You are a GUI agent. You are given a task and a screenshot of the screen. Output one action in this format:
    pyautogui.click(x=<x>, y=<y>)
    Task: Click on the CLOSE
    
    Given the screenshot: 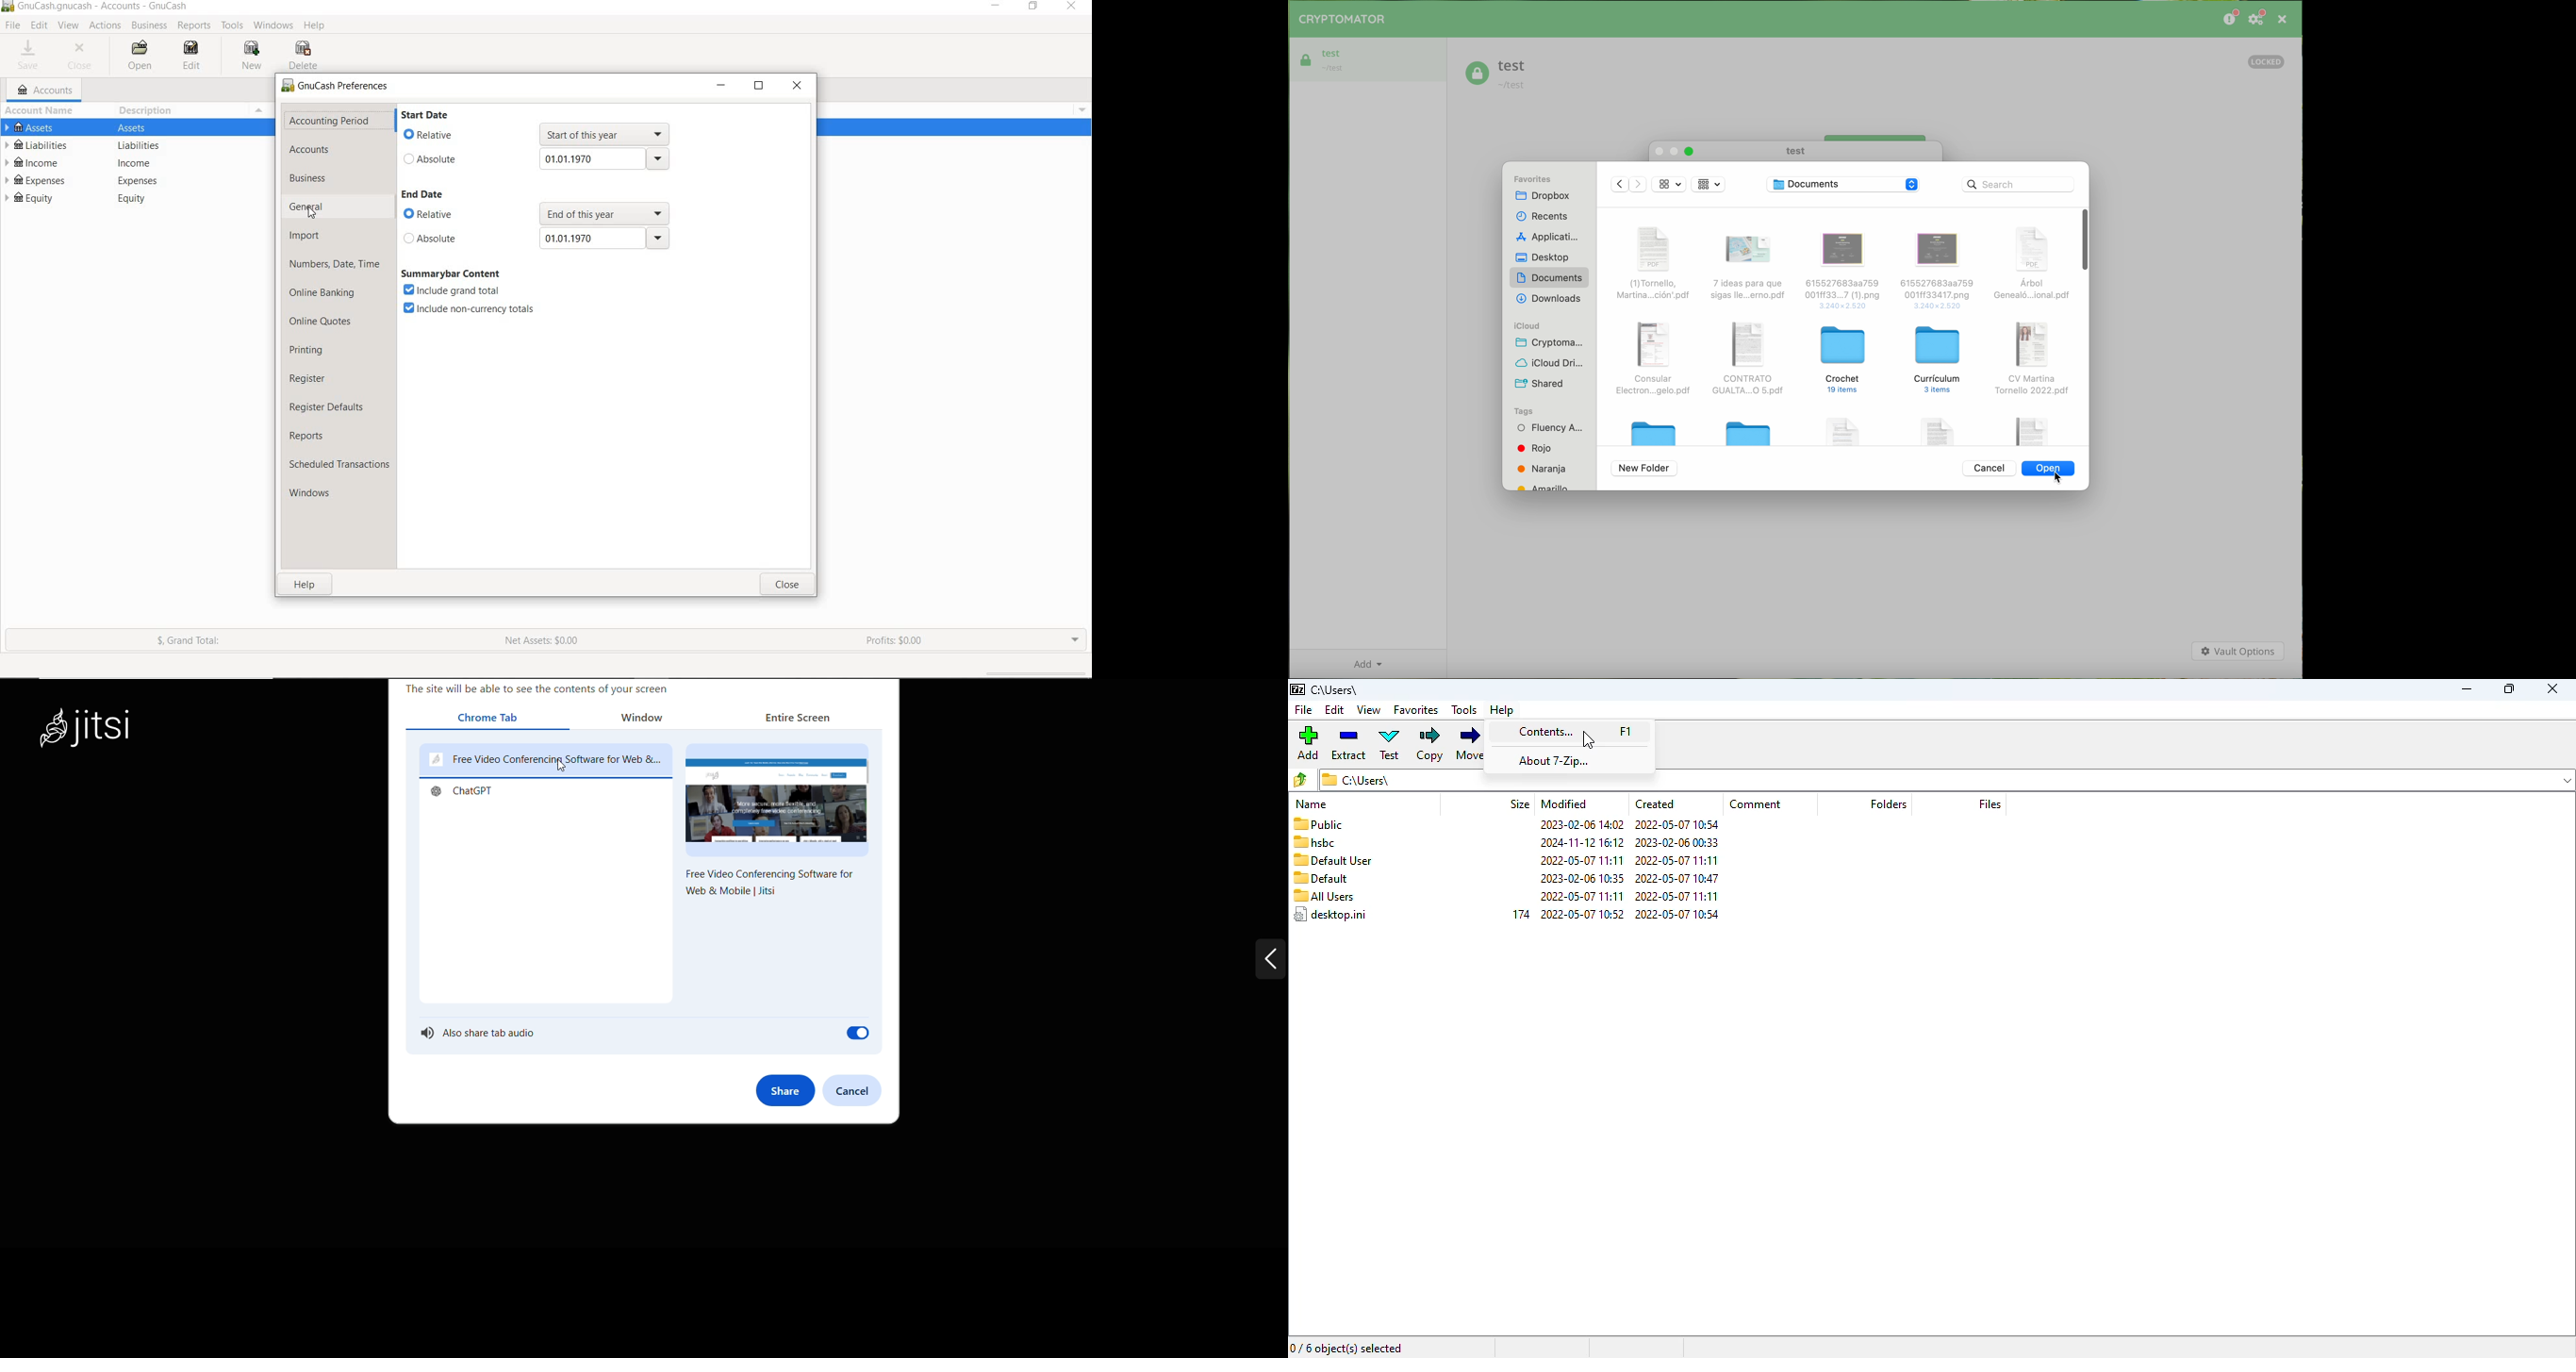 What is the action you would take?
    pyautogui.click(x=1074, y=7)
    